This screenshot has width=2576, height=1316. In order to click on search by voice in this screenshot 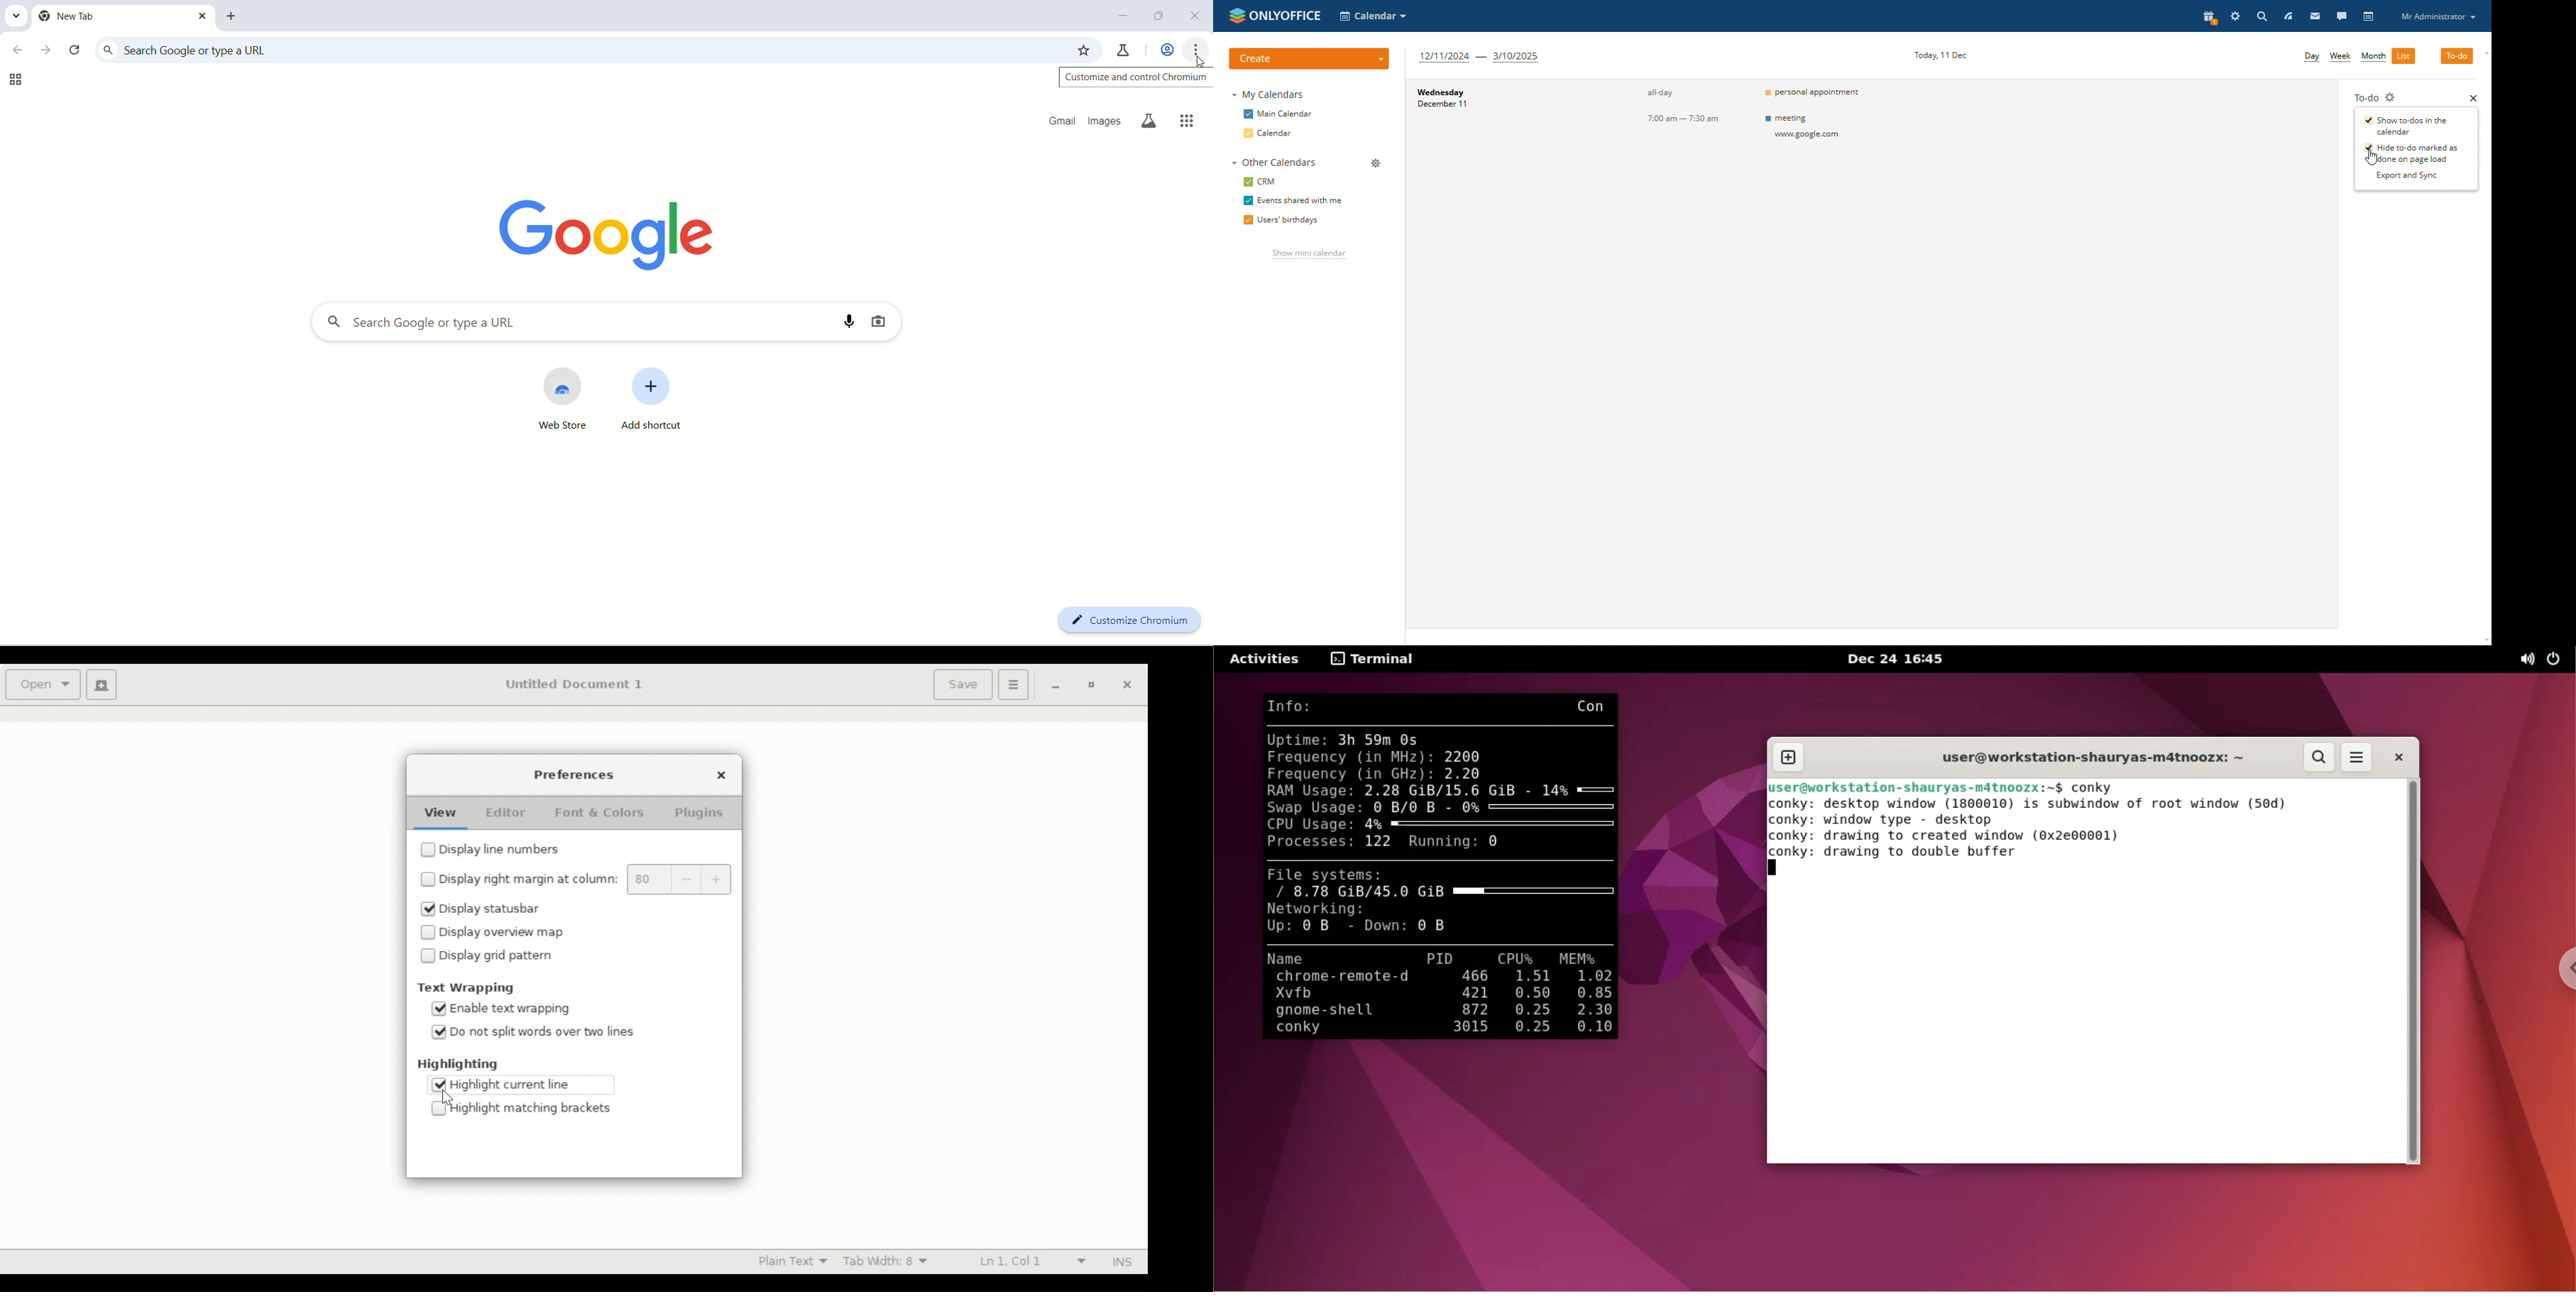, I will do `click(843, 322)`.